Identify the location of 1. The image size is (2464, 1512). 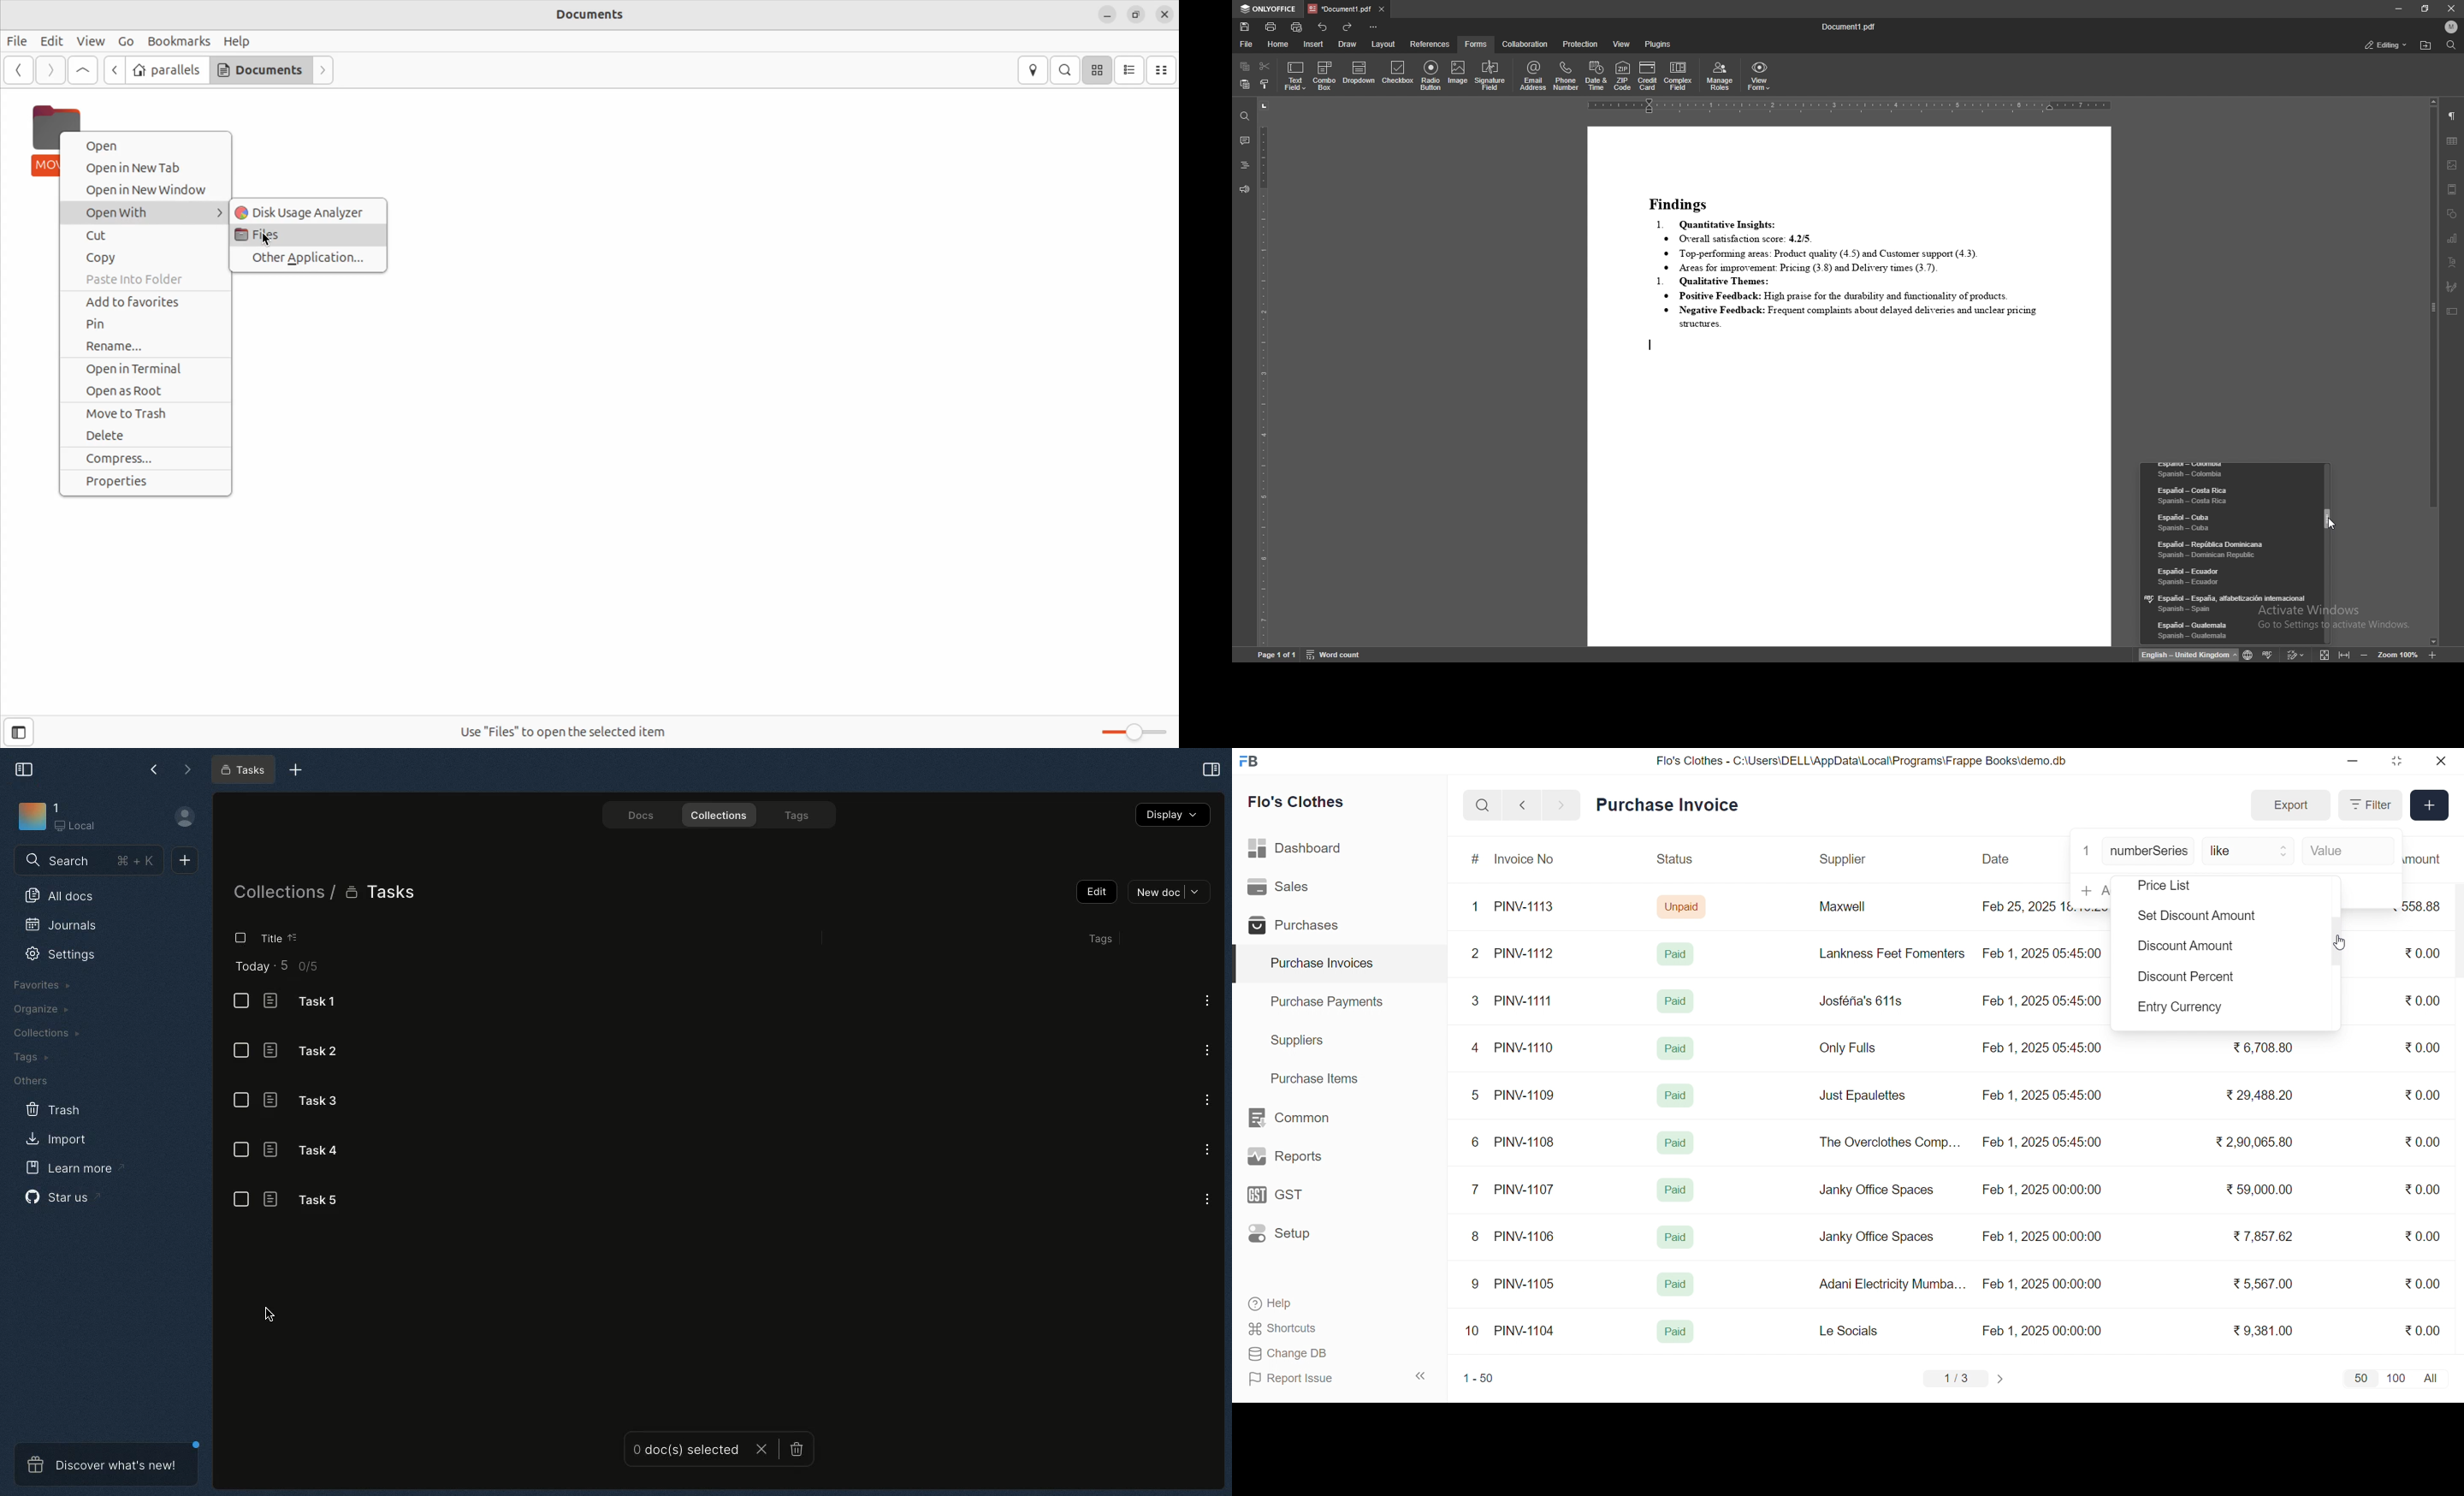
(1478, 907).